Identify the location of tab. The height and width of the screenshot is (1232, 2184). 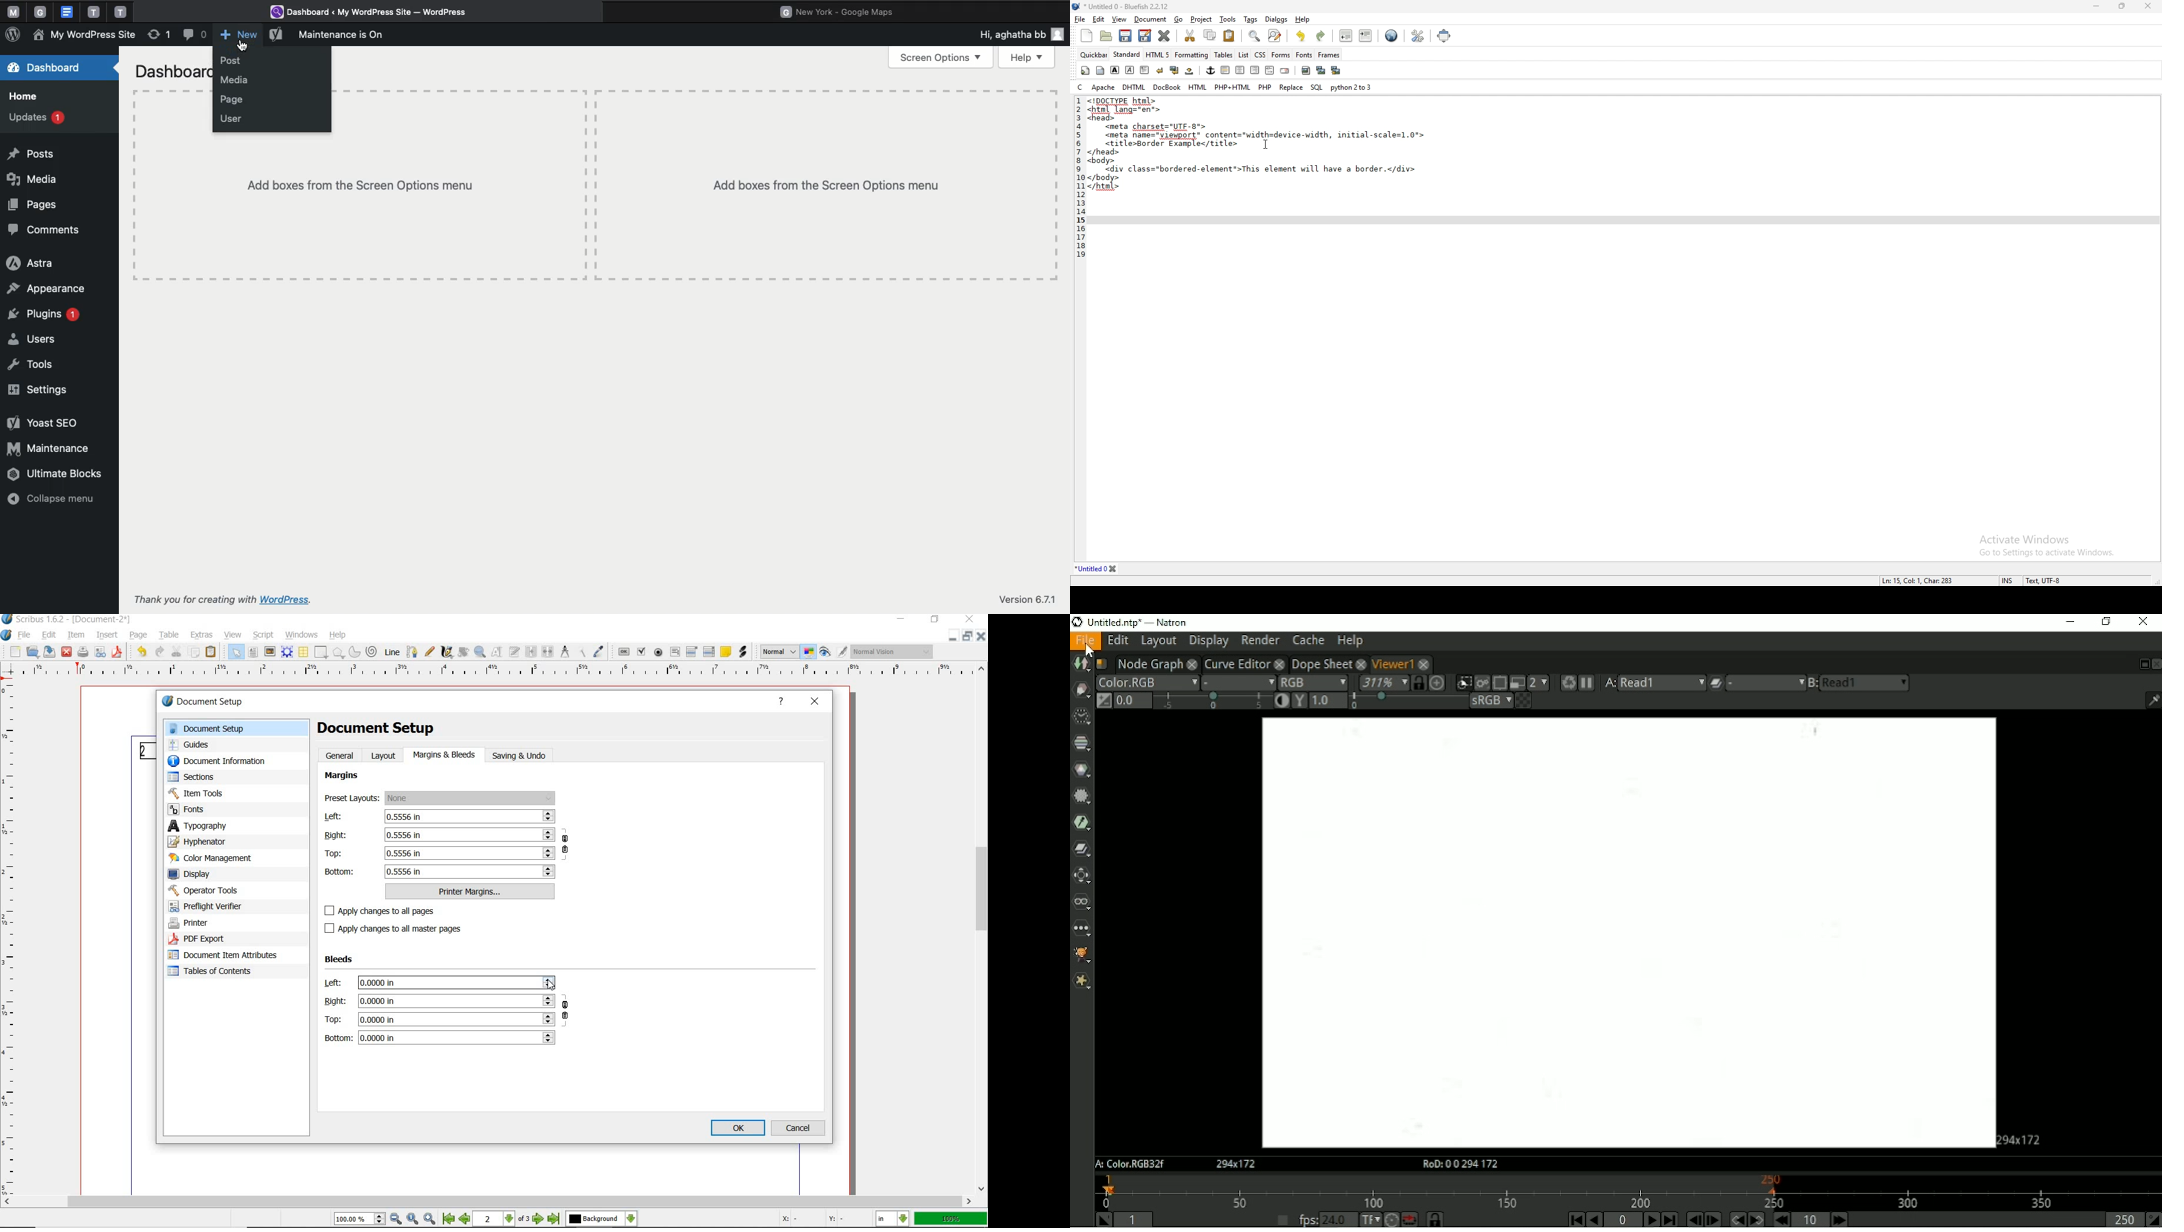
(94, 12).